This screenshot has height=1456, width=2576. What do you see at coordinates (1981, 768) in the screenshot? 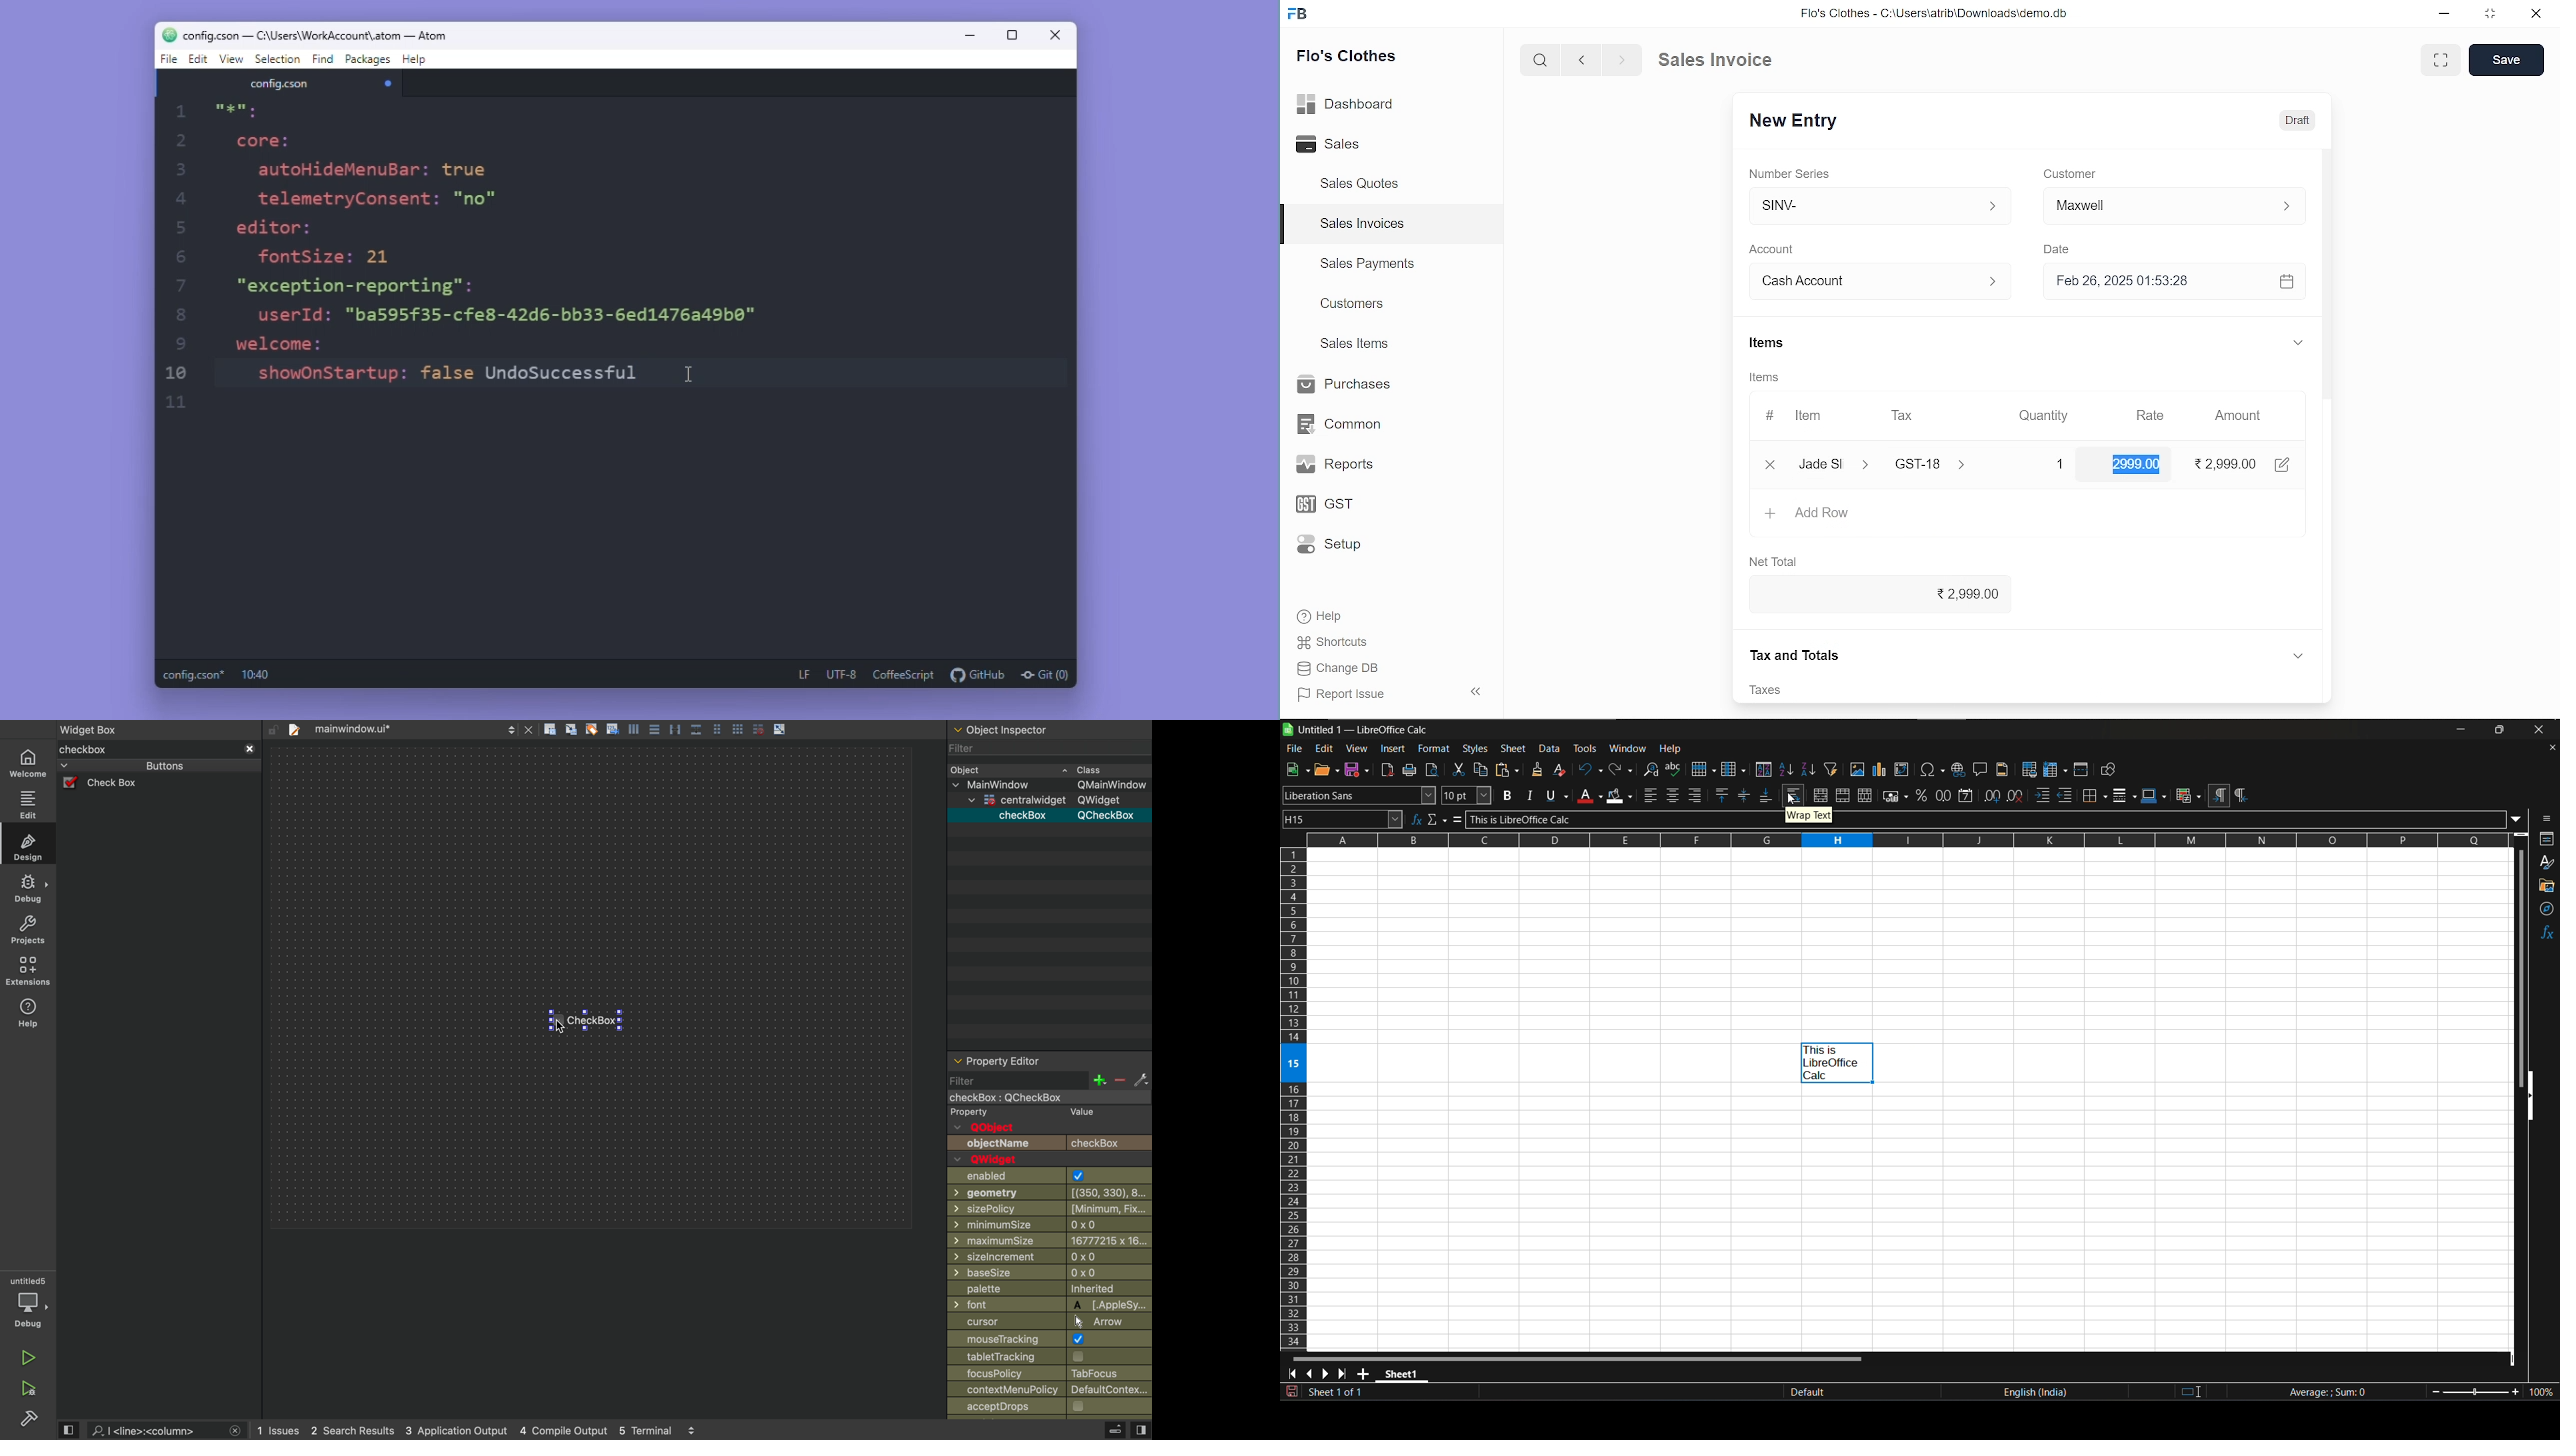
I see `insert comment` at bounding box center [1981, 768].